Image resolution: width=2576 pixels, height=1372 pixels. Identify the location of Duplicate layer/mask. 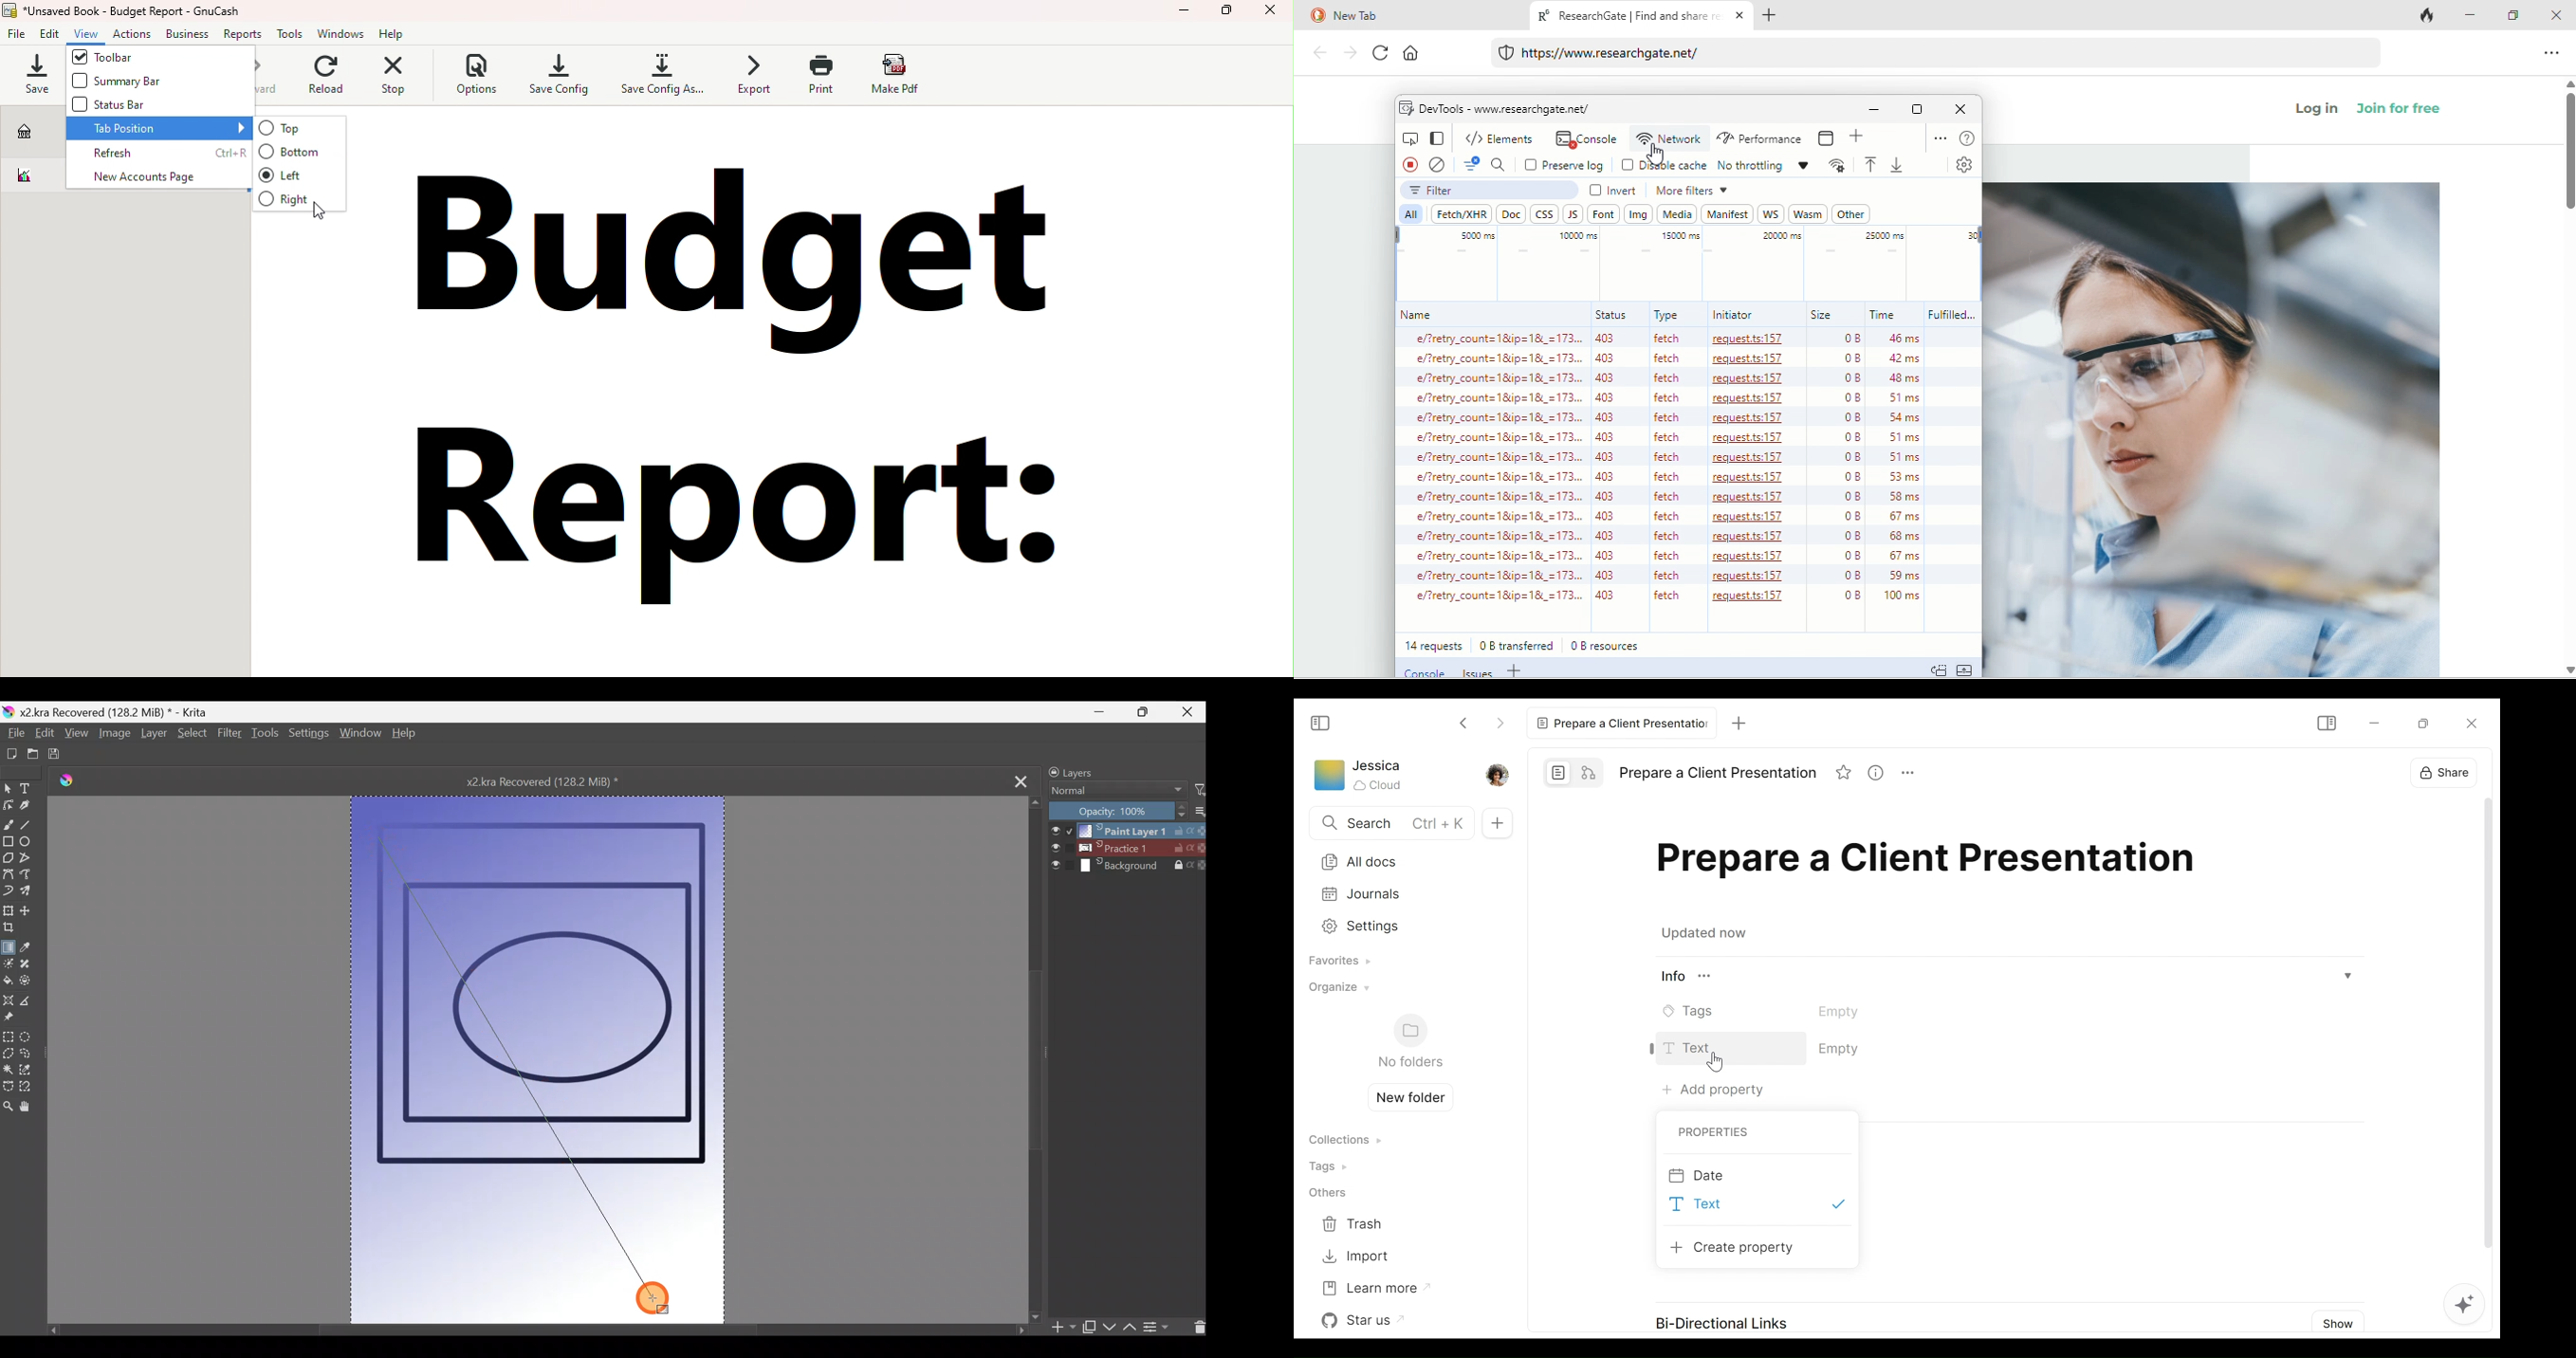
(1090, 1330).